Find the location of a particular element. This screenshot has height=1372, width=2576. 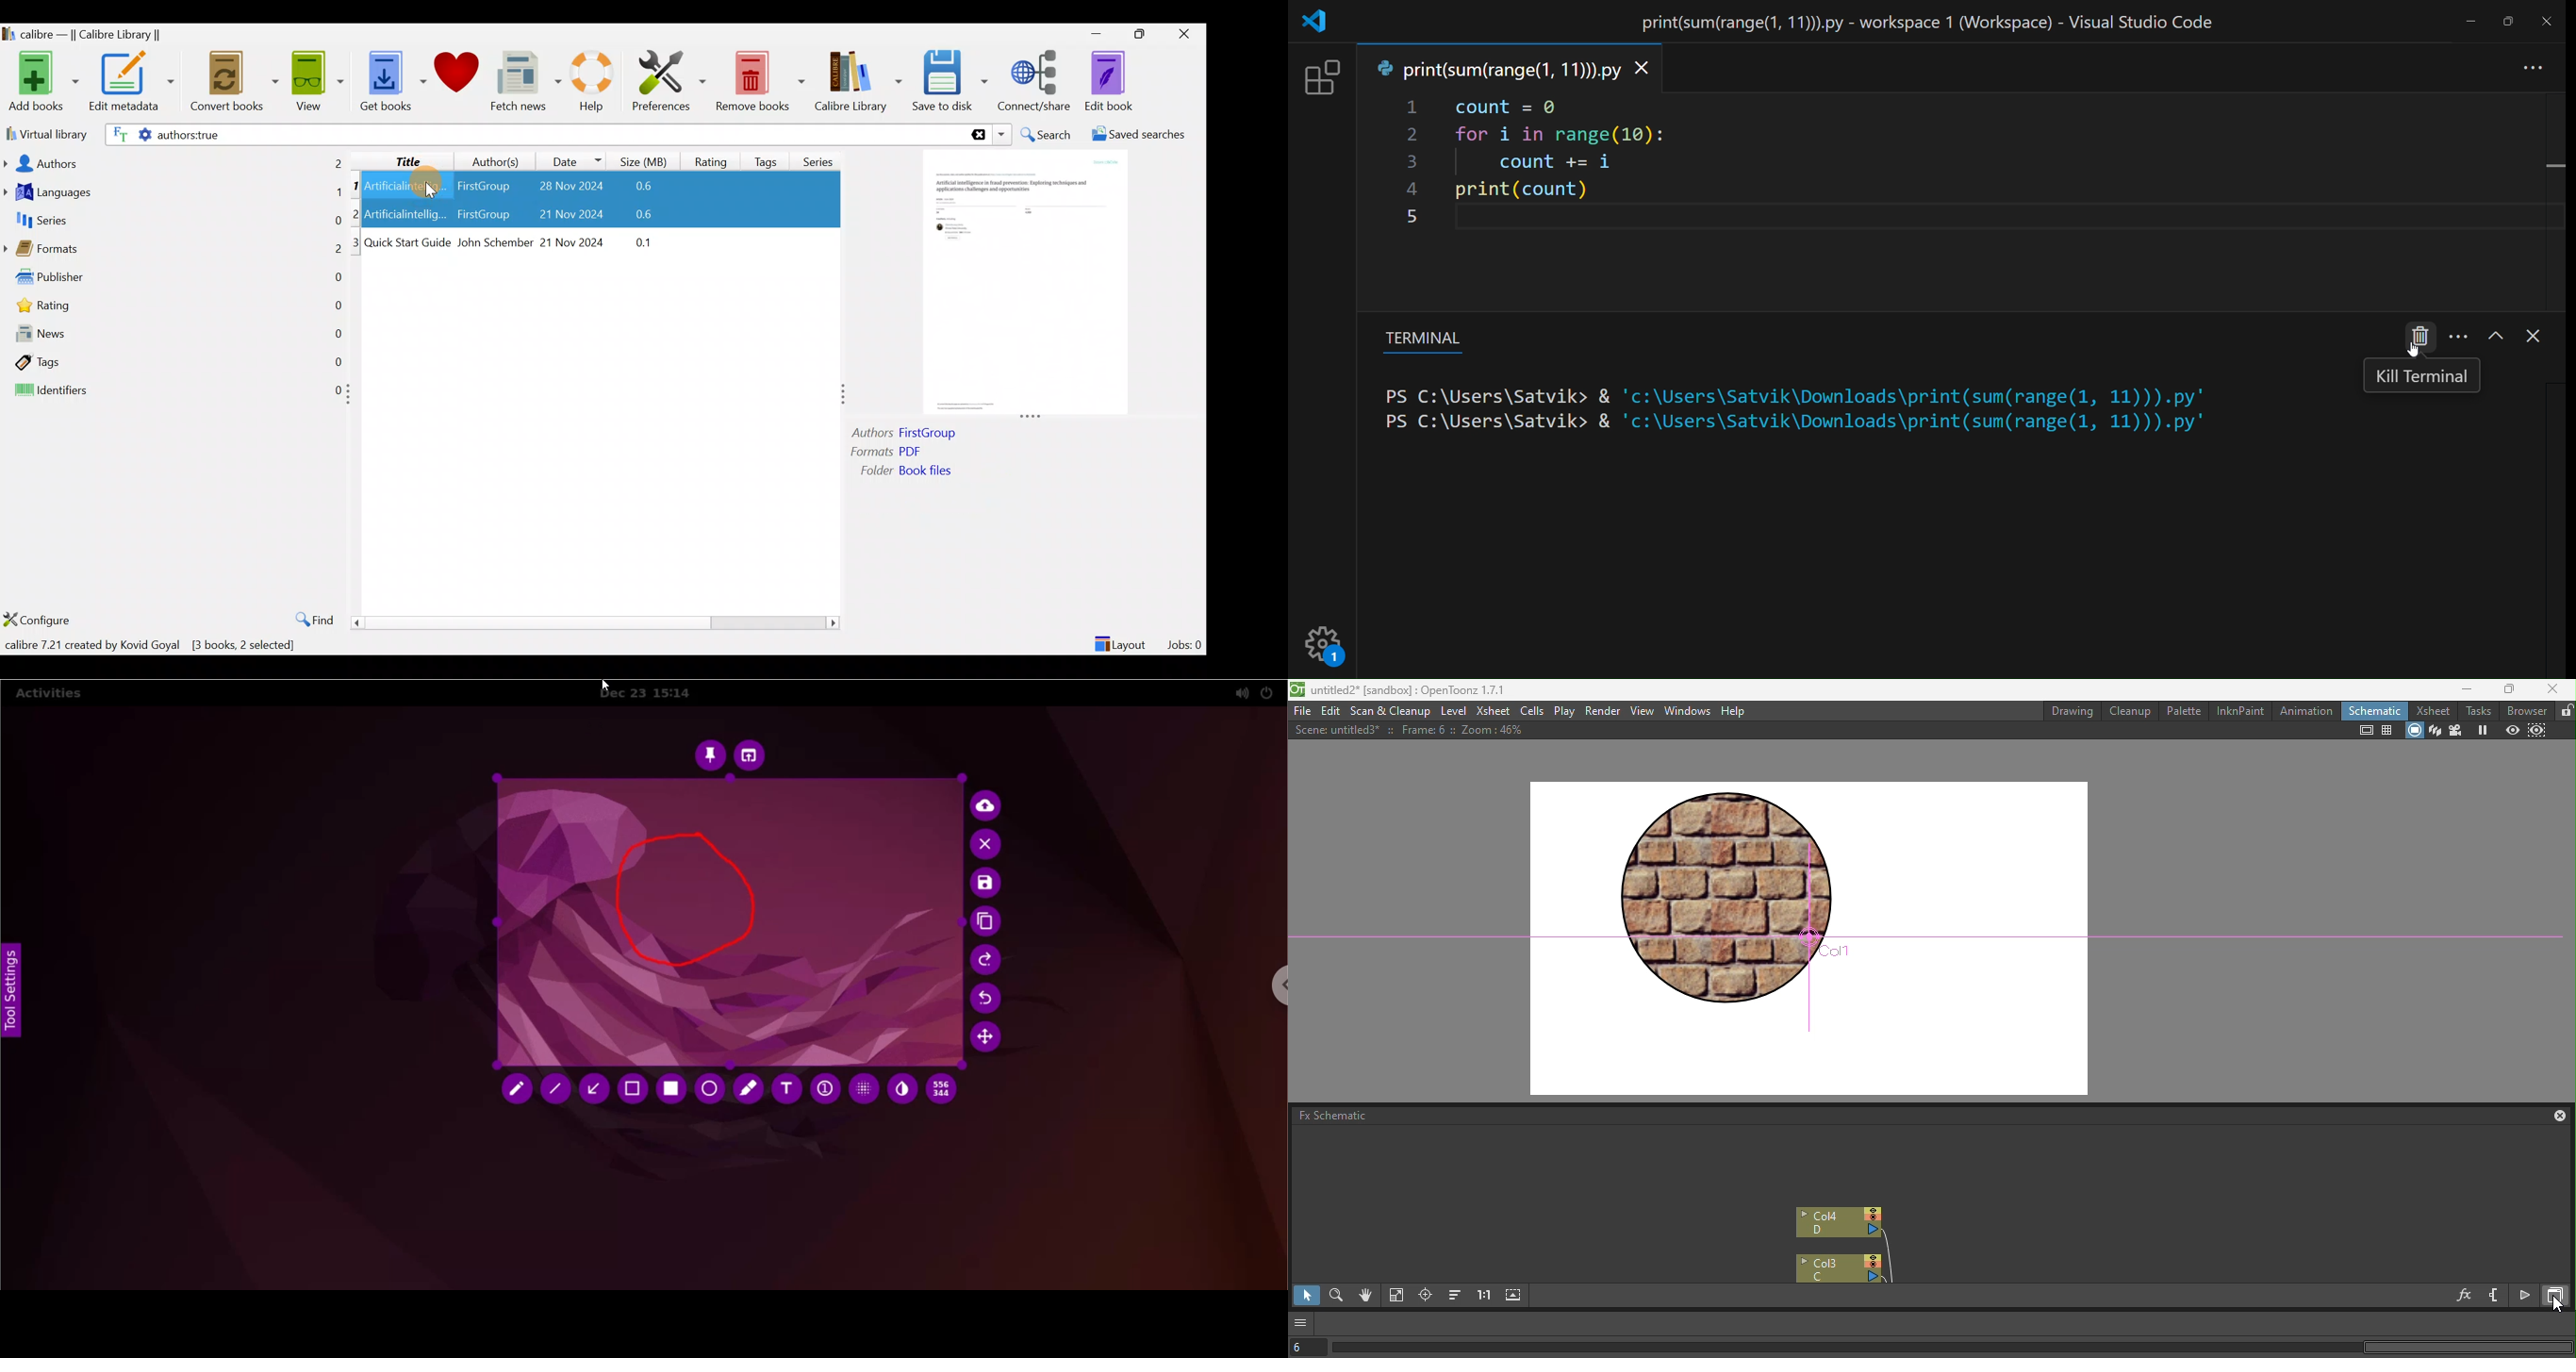

marker tool is located at coordinates (748, 1090).